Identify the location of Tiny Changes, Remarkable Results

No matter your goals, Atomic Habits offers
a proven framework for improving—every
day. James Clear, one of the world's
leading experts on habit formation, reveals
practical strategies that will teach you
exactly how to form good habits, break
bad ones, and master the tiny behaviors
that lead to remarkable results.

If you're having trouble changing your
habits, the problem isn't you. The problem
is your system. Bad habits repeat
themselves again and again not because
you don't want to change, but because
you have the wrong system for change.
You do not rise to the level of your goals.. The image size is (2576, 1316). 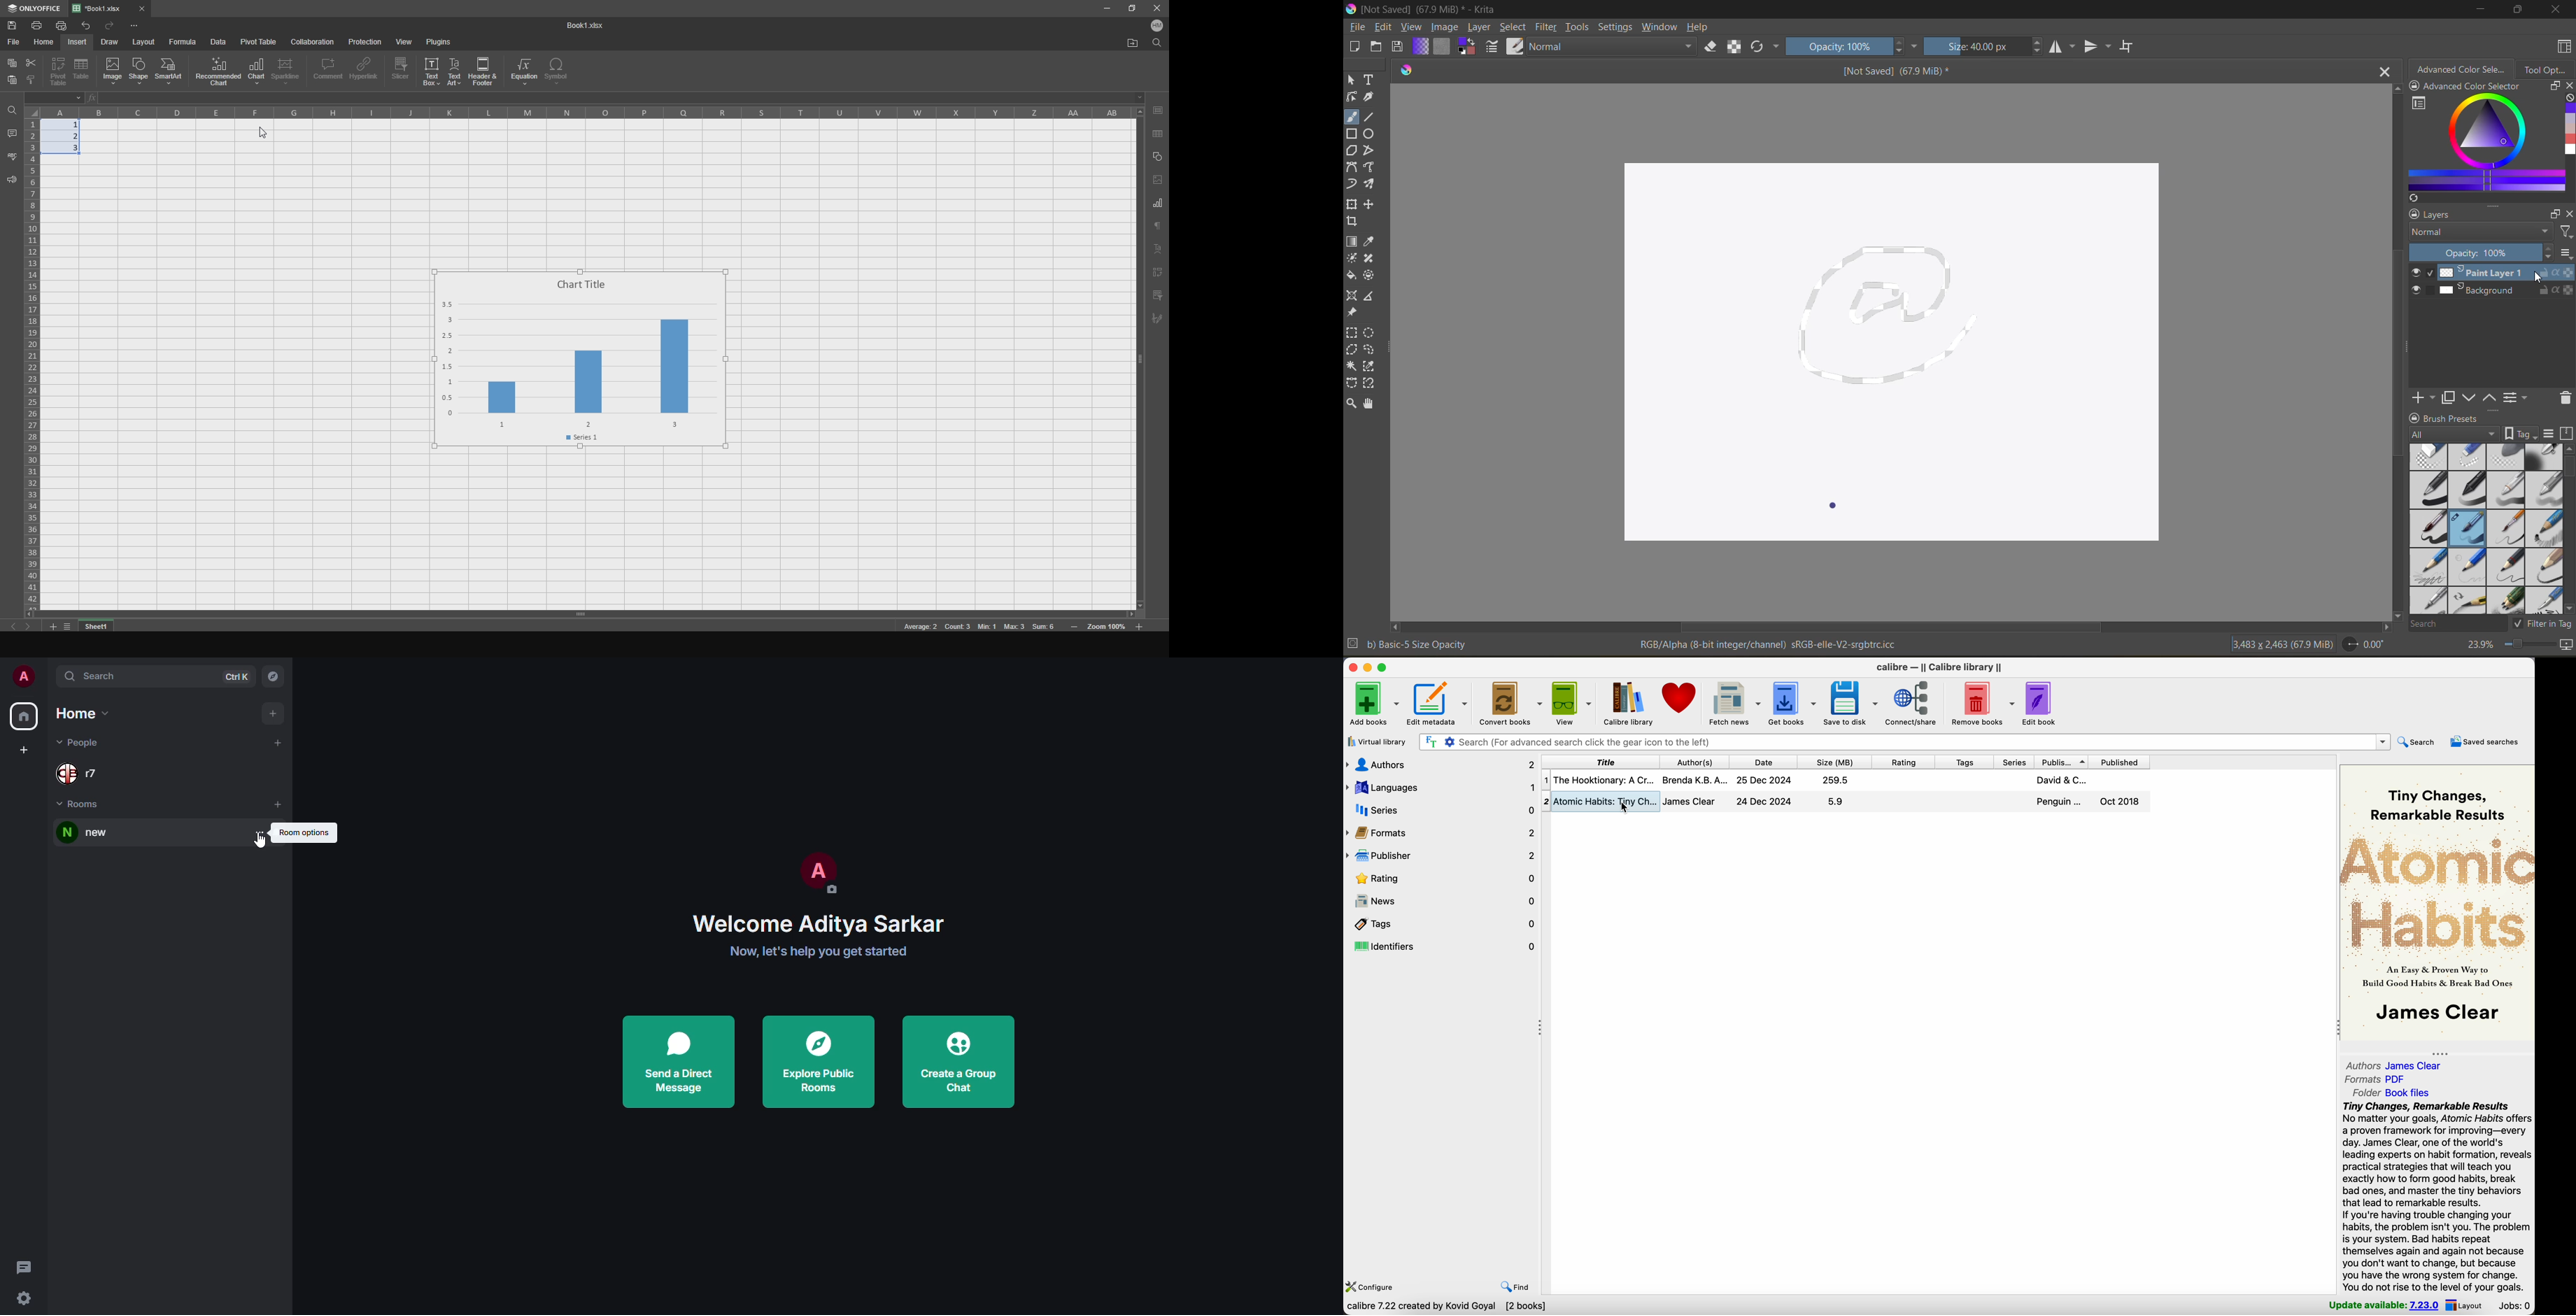
(2437, 1197).